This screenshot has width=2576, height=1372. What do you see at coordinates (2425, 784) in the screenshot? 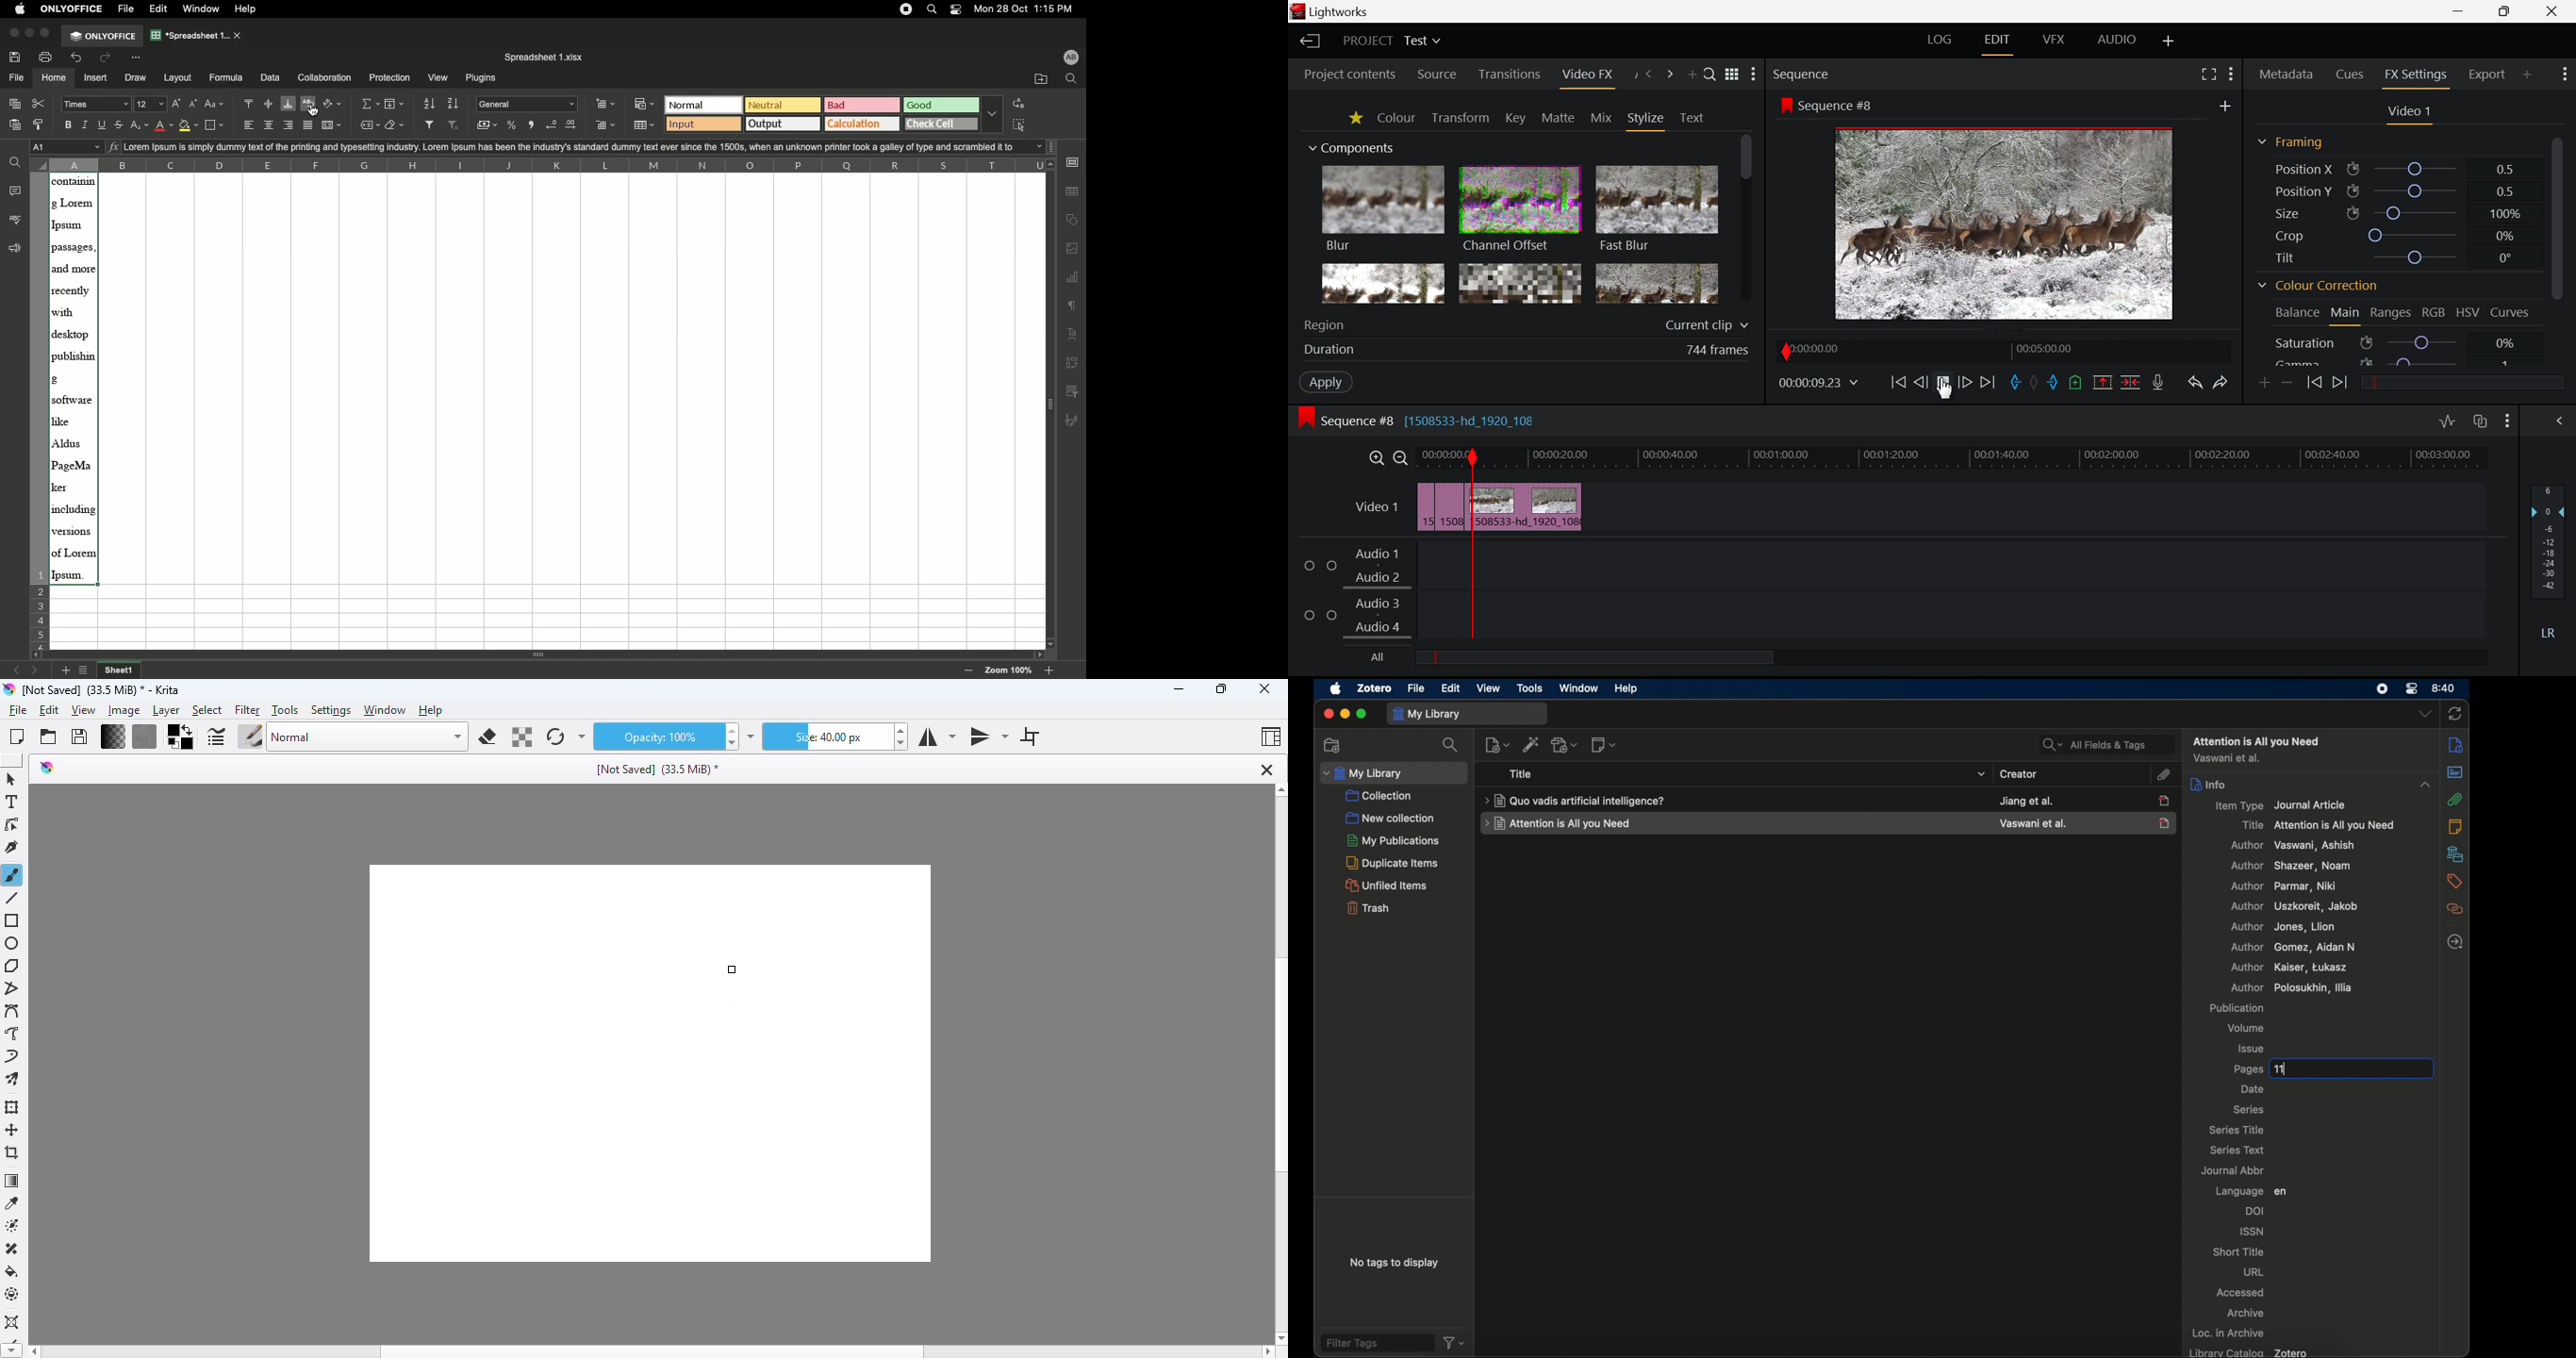
I see `dropdown menu opened` at bounding box center [2425, 784].